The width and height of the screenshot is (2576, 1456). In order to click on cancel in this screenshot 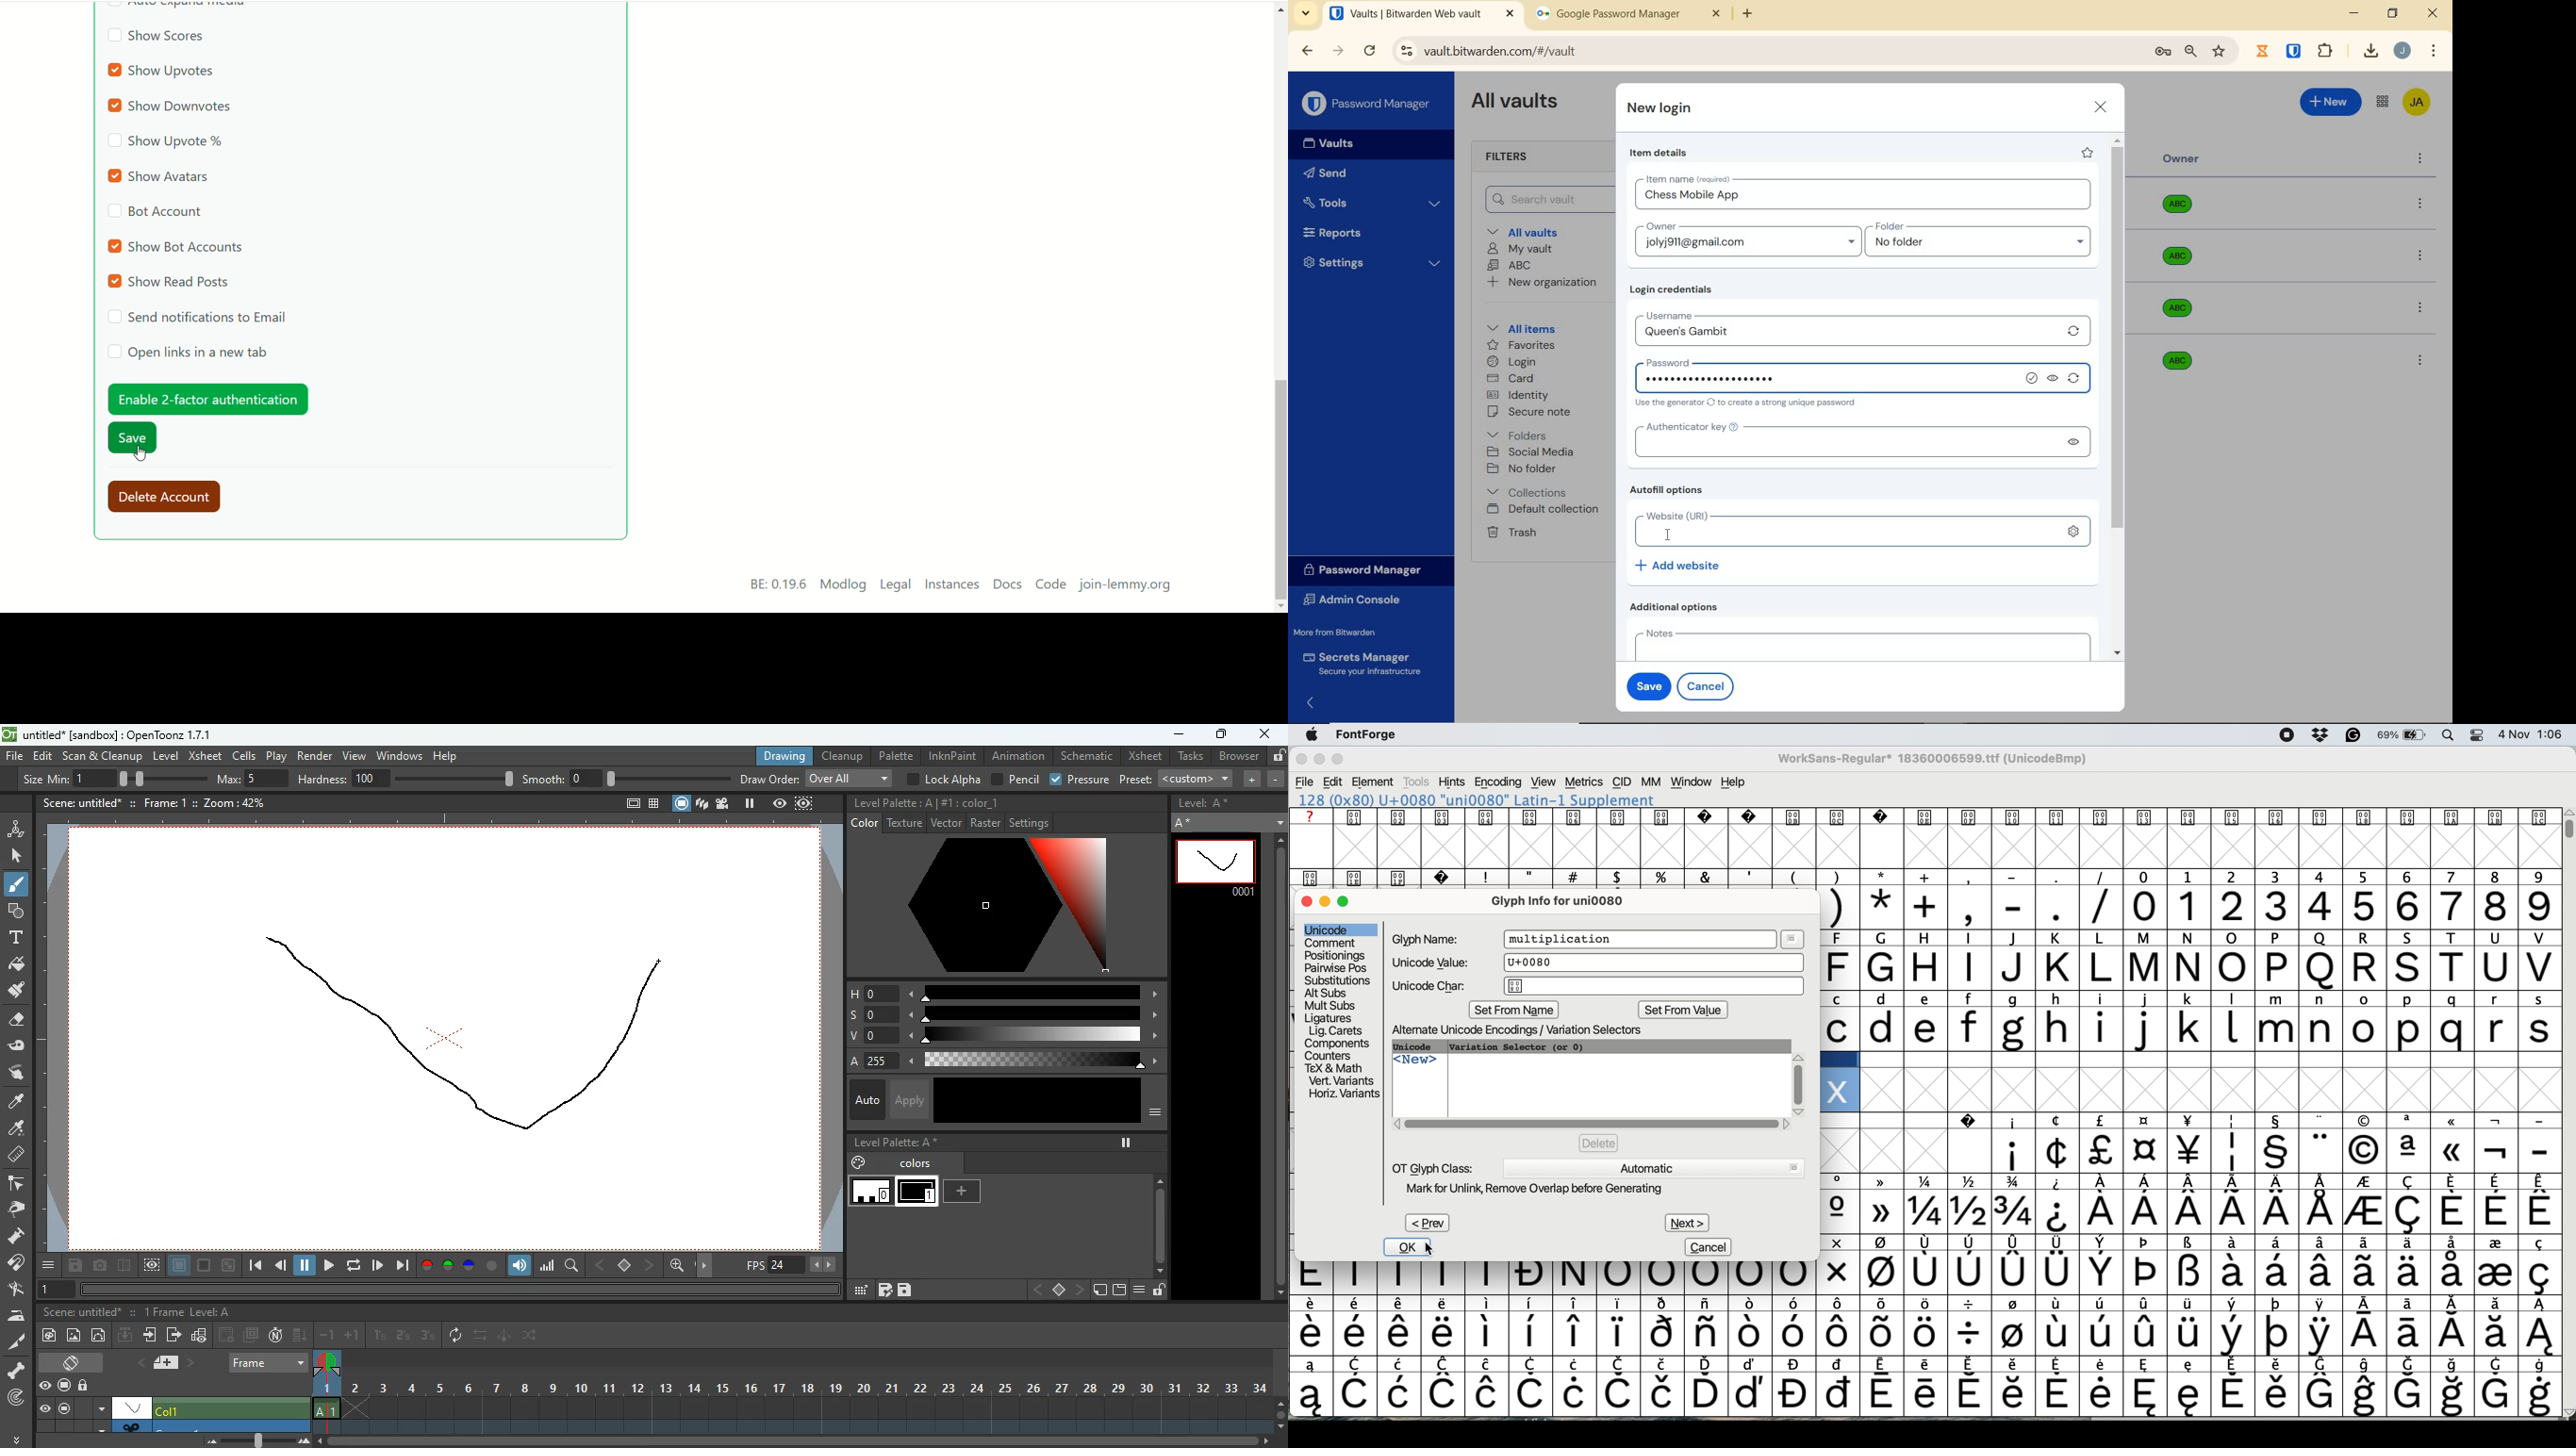, I will do `click(1708, 686)`.